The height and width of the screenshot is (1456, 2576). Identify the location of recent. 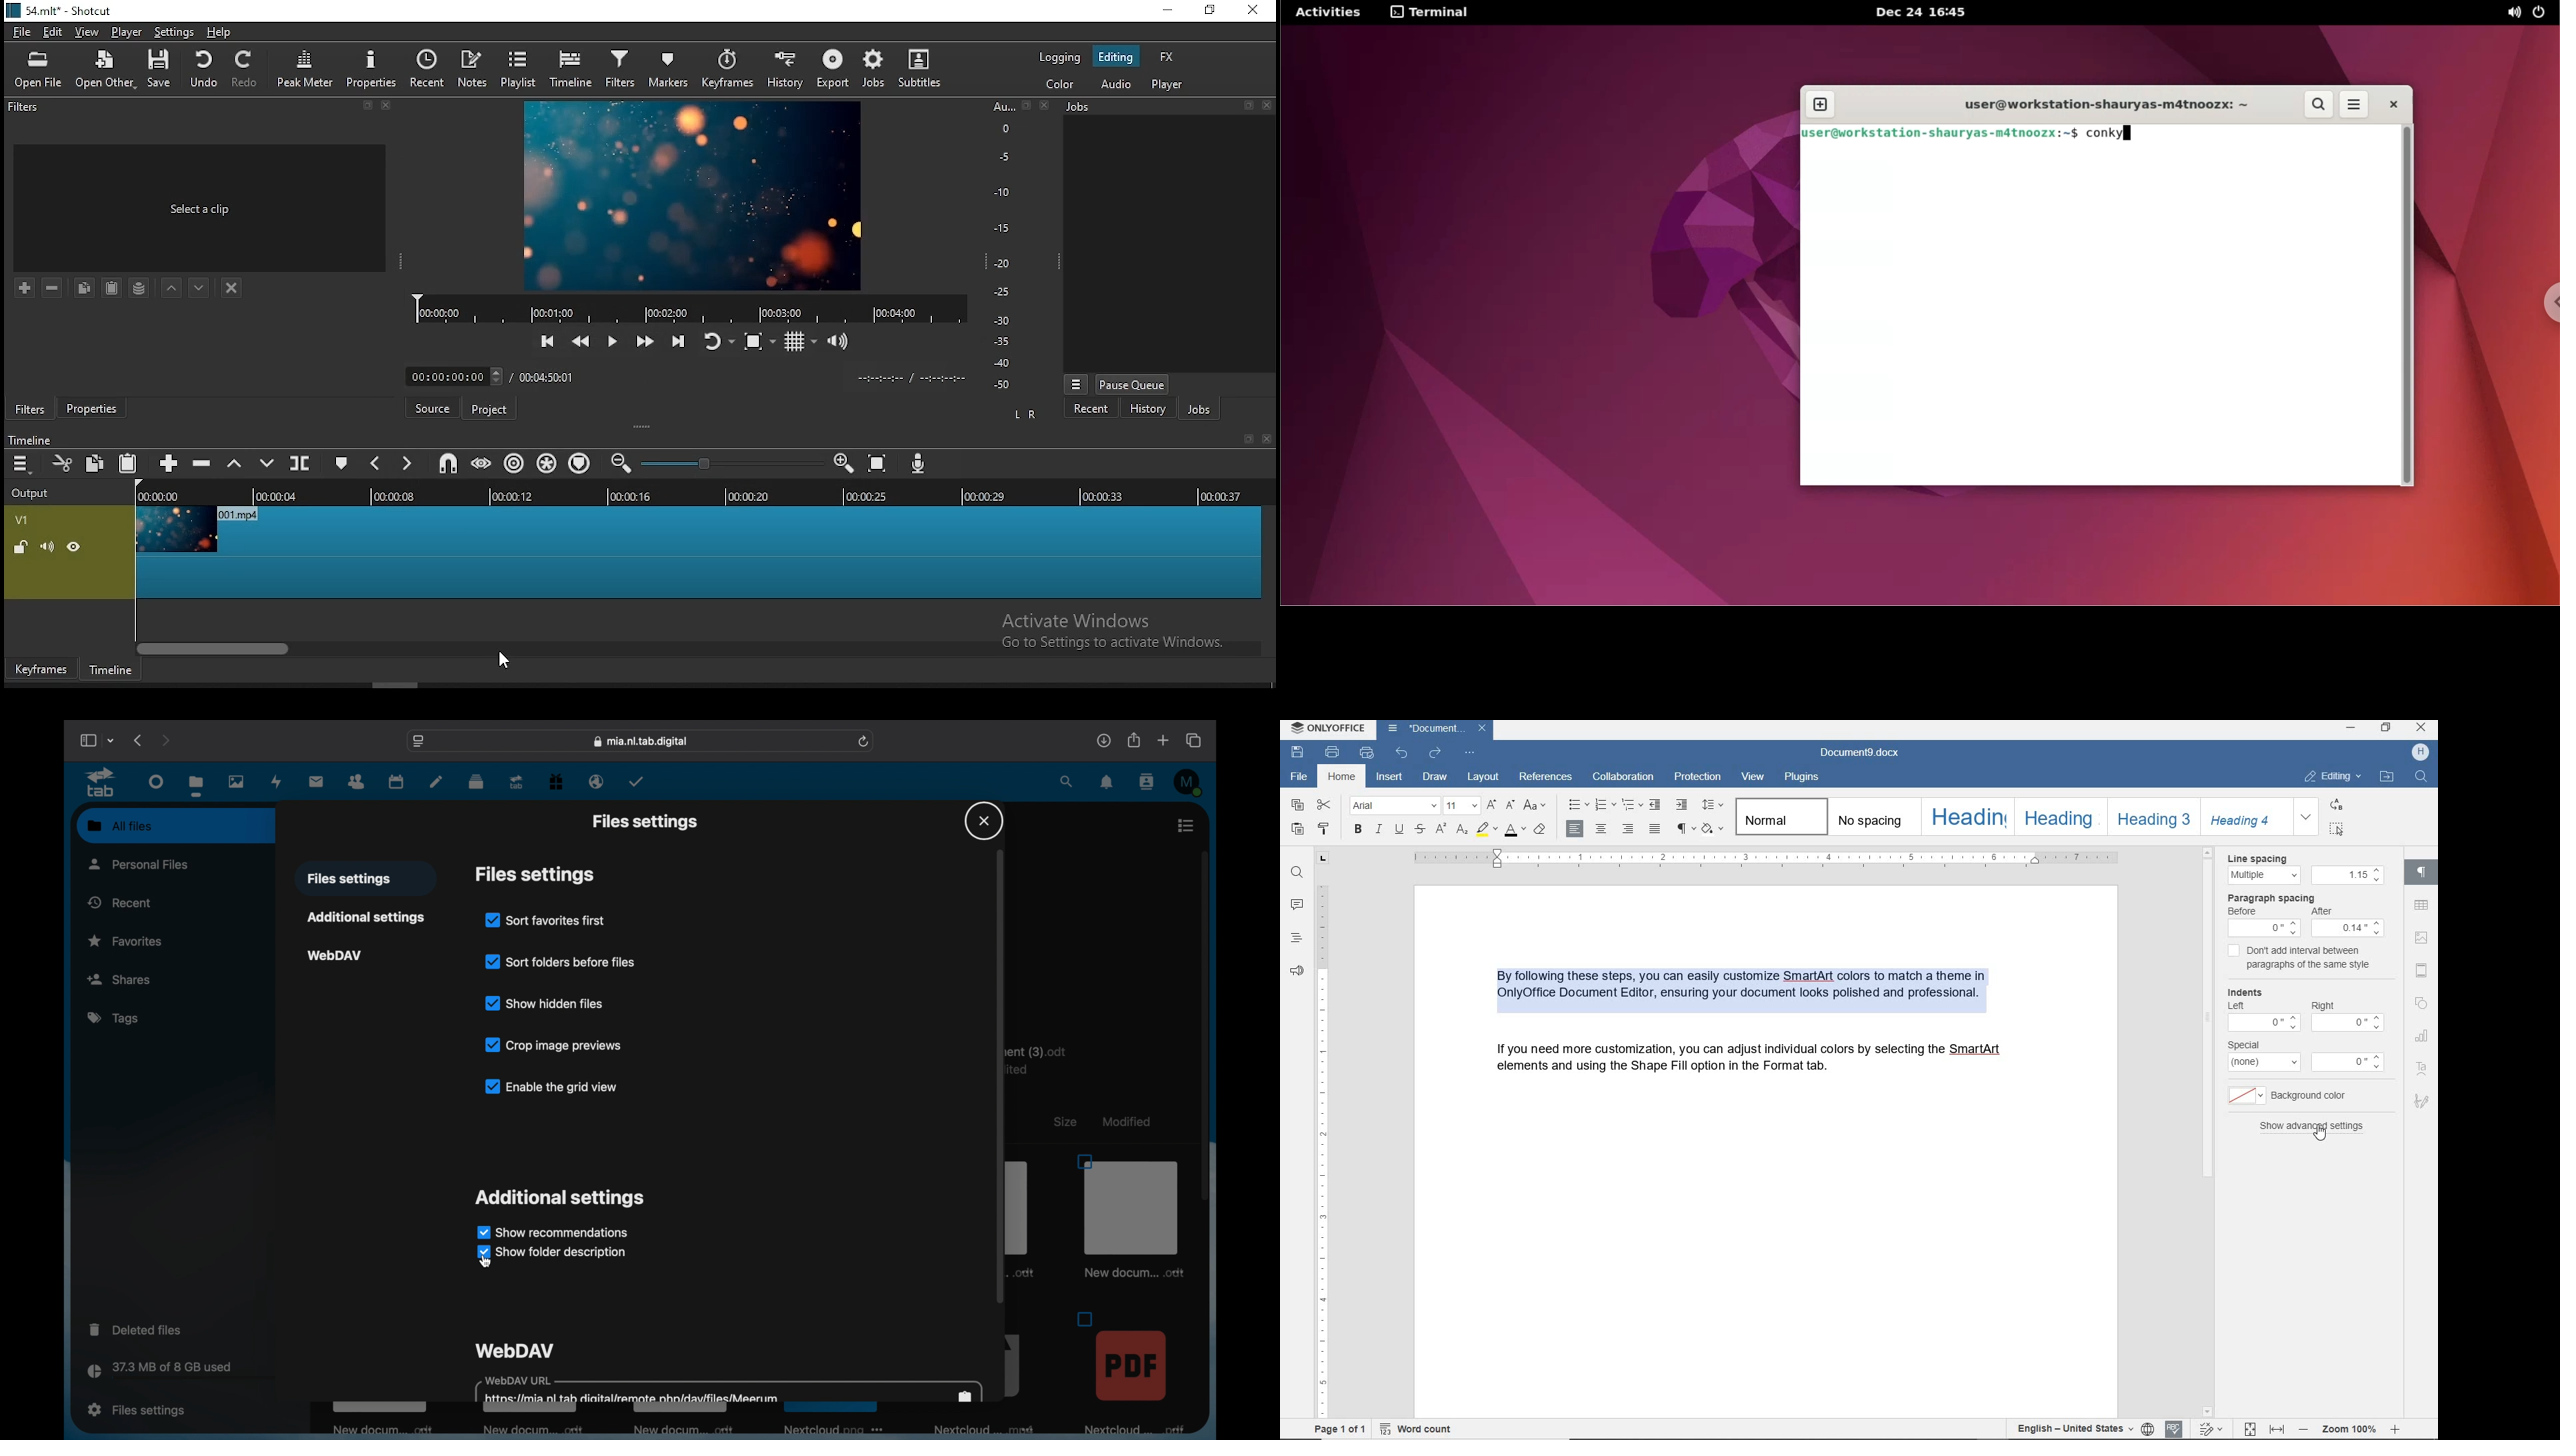
(427, 66).